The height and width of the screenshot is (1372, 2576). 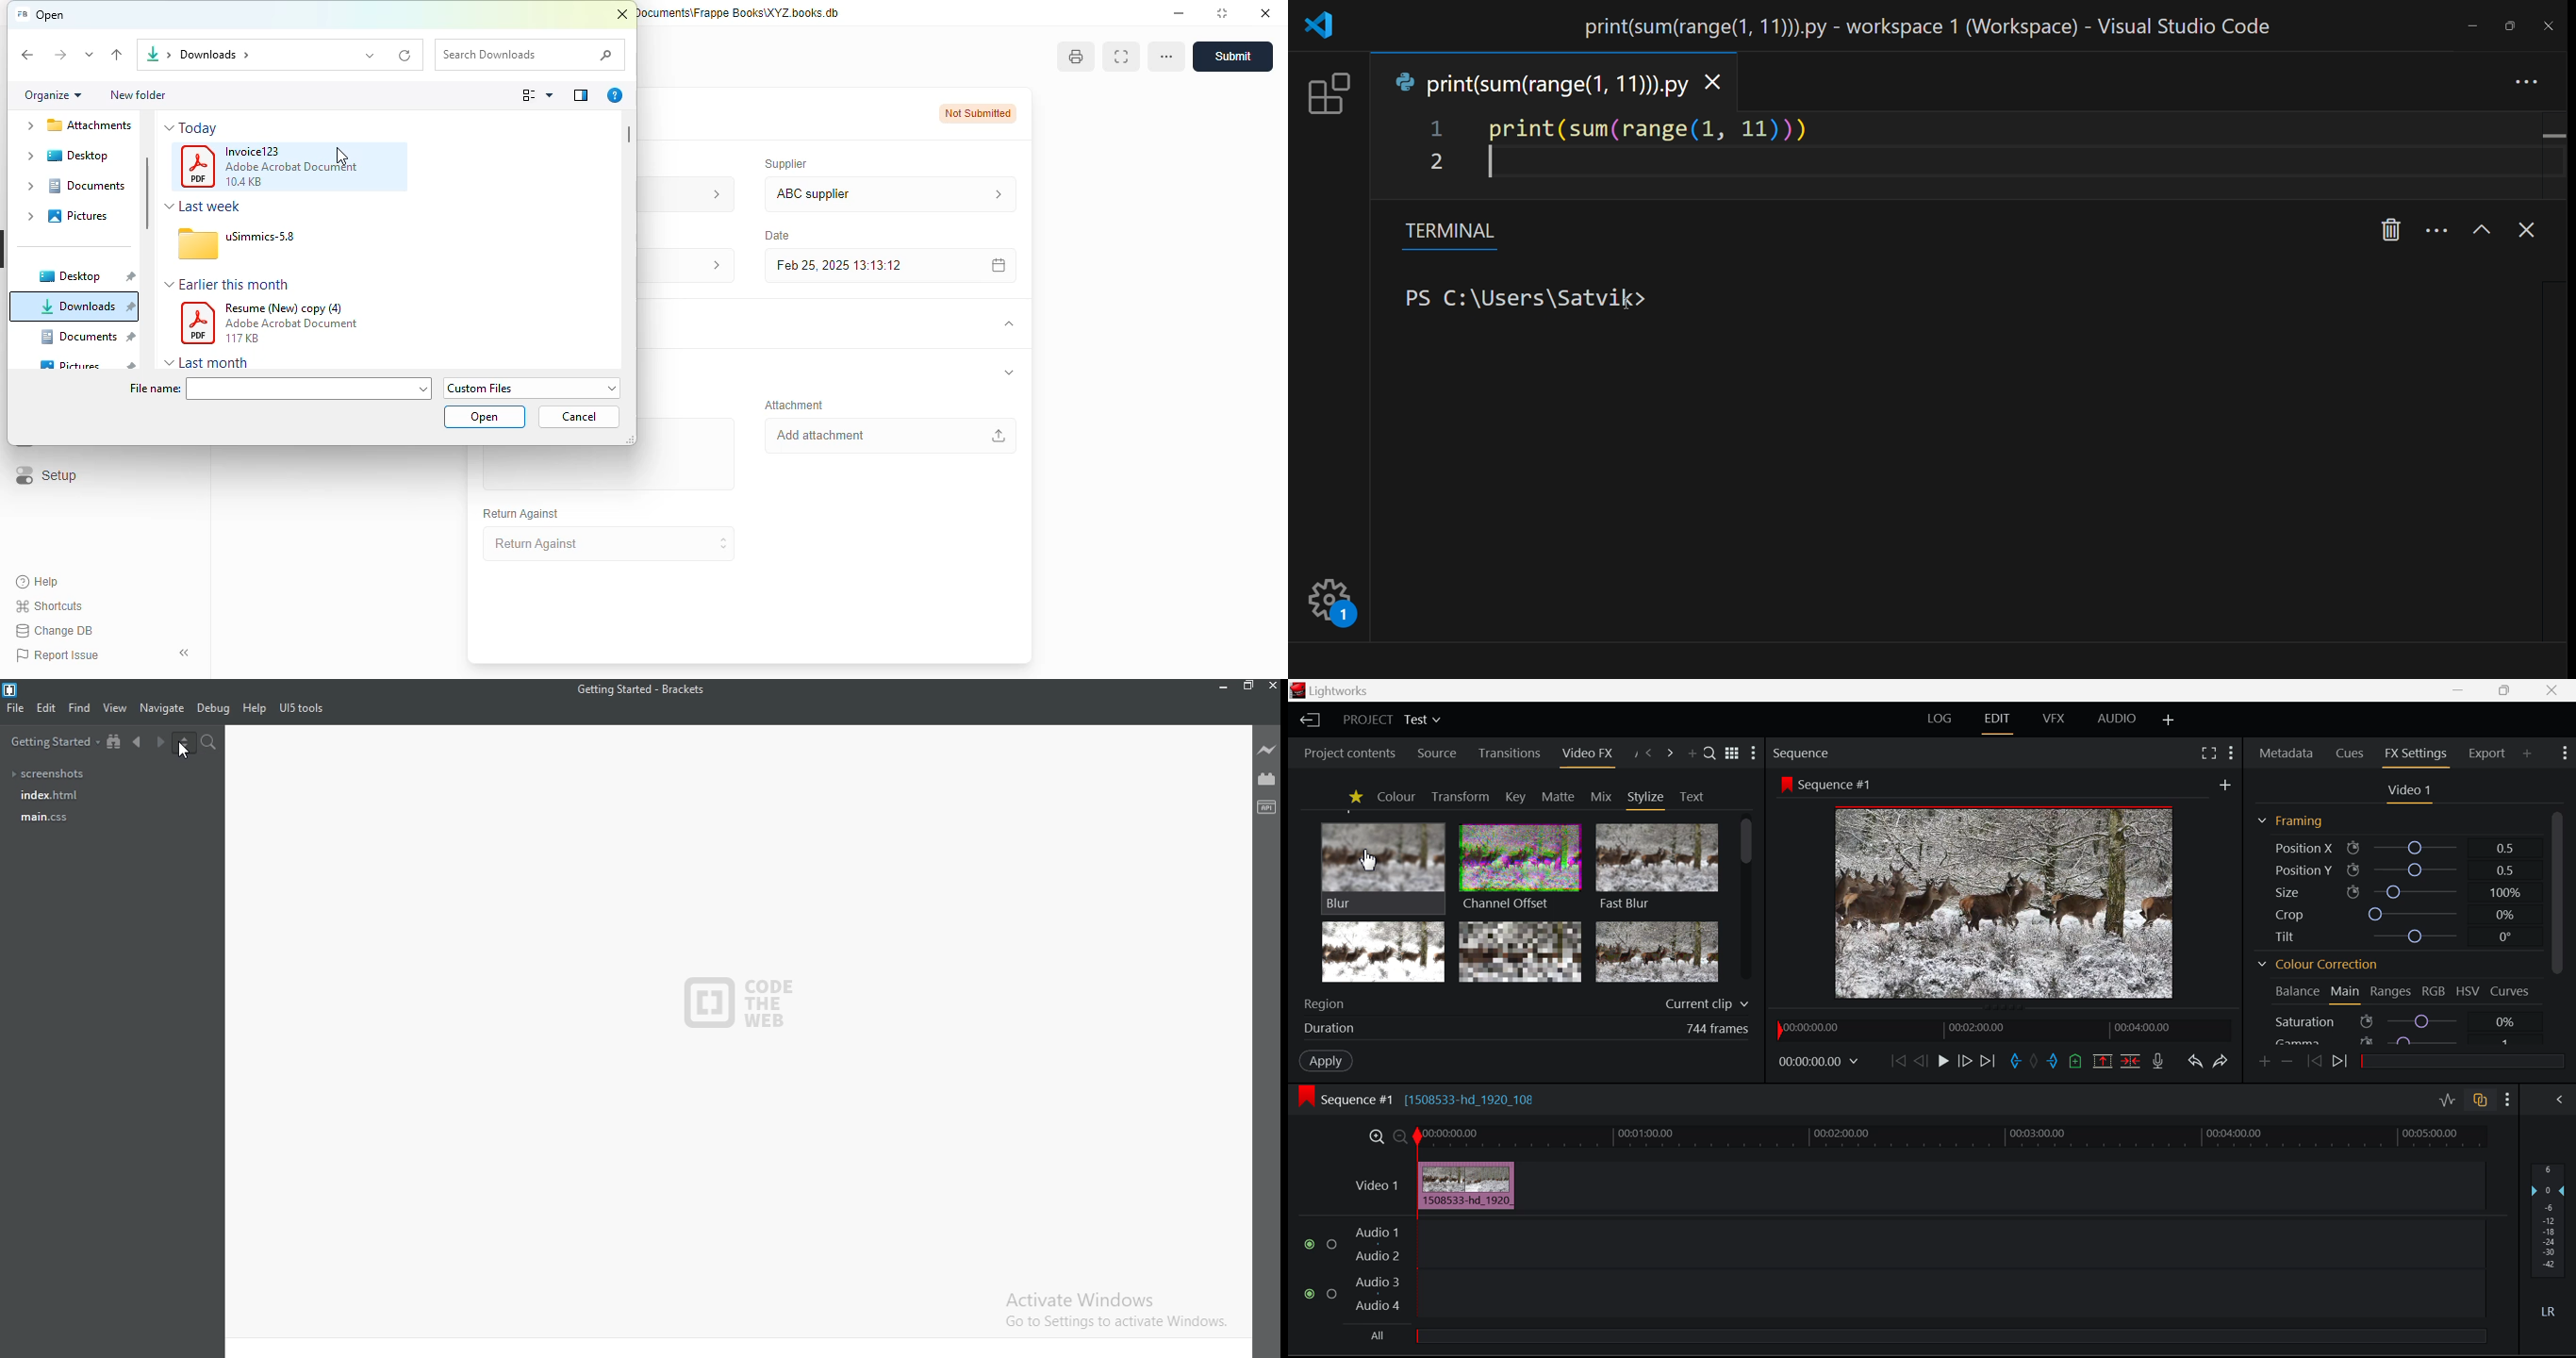 What do you see at coordinates (214, 709) in the screenshot?
I see `Debug` at bounding box center [214, 709].